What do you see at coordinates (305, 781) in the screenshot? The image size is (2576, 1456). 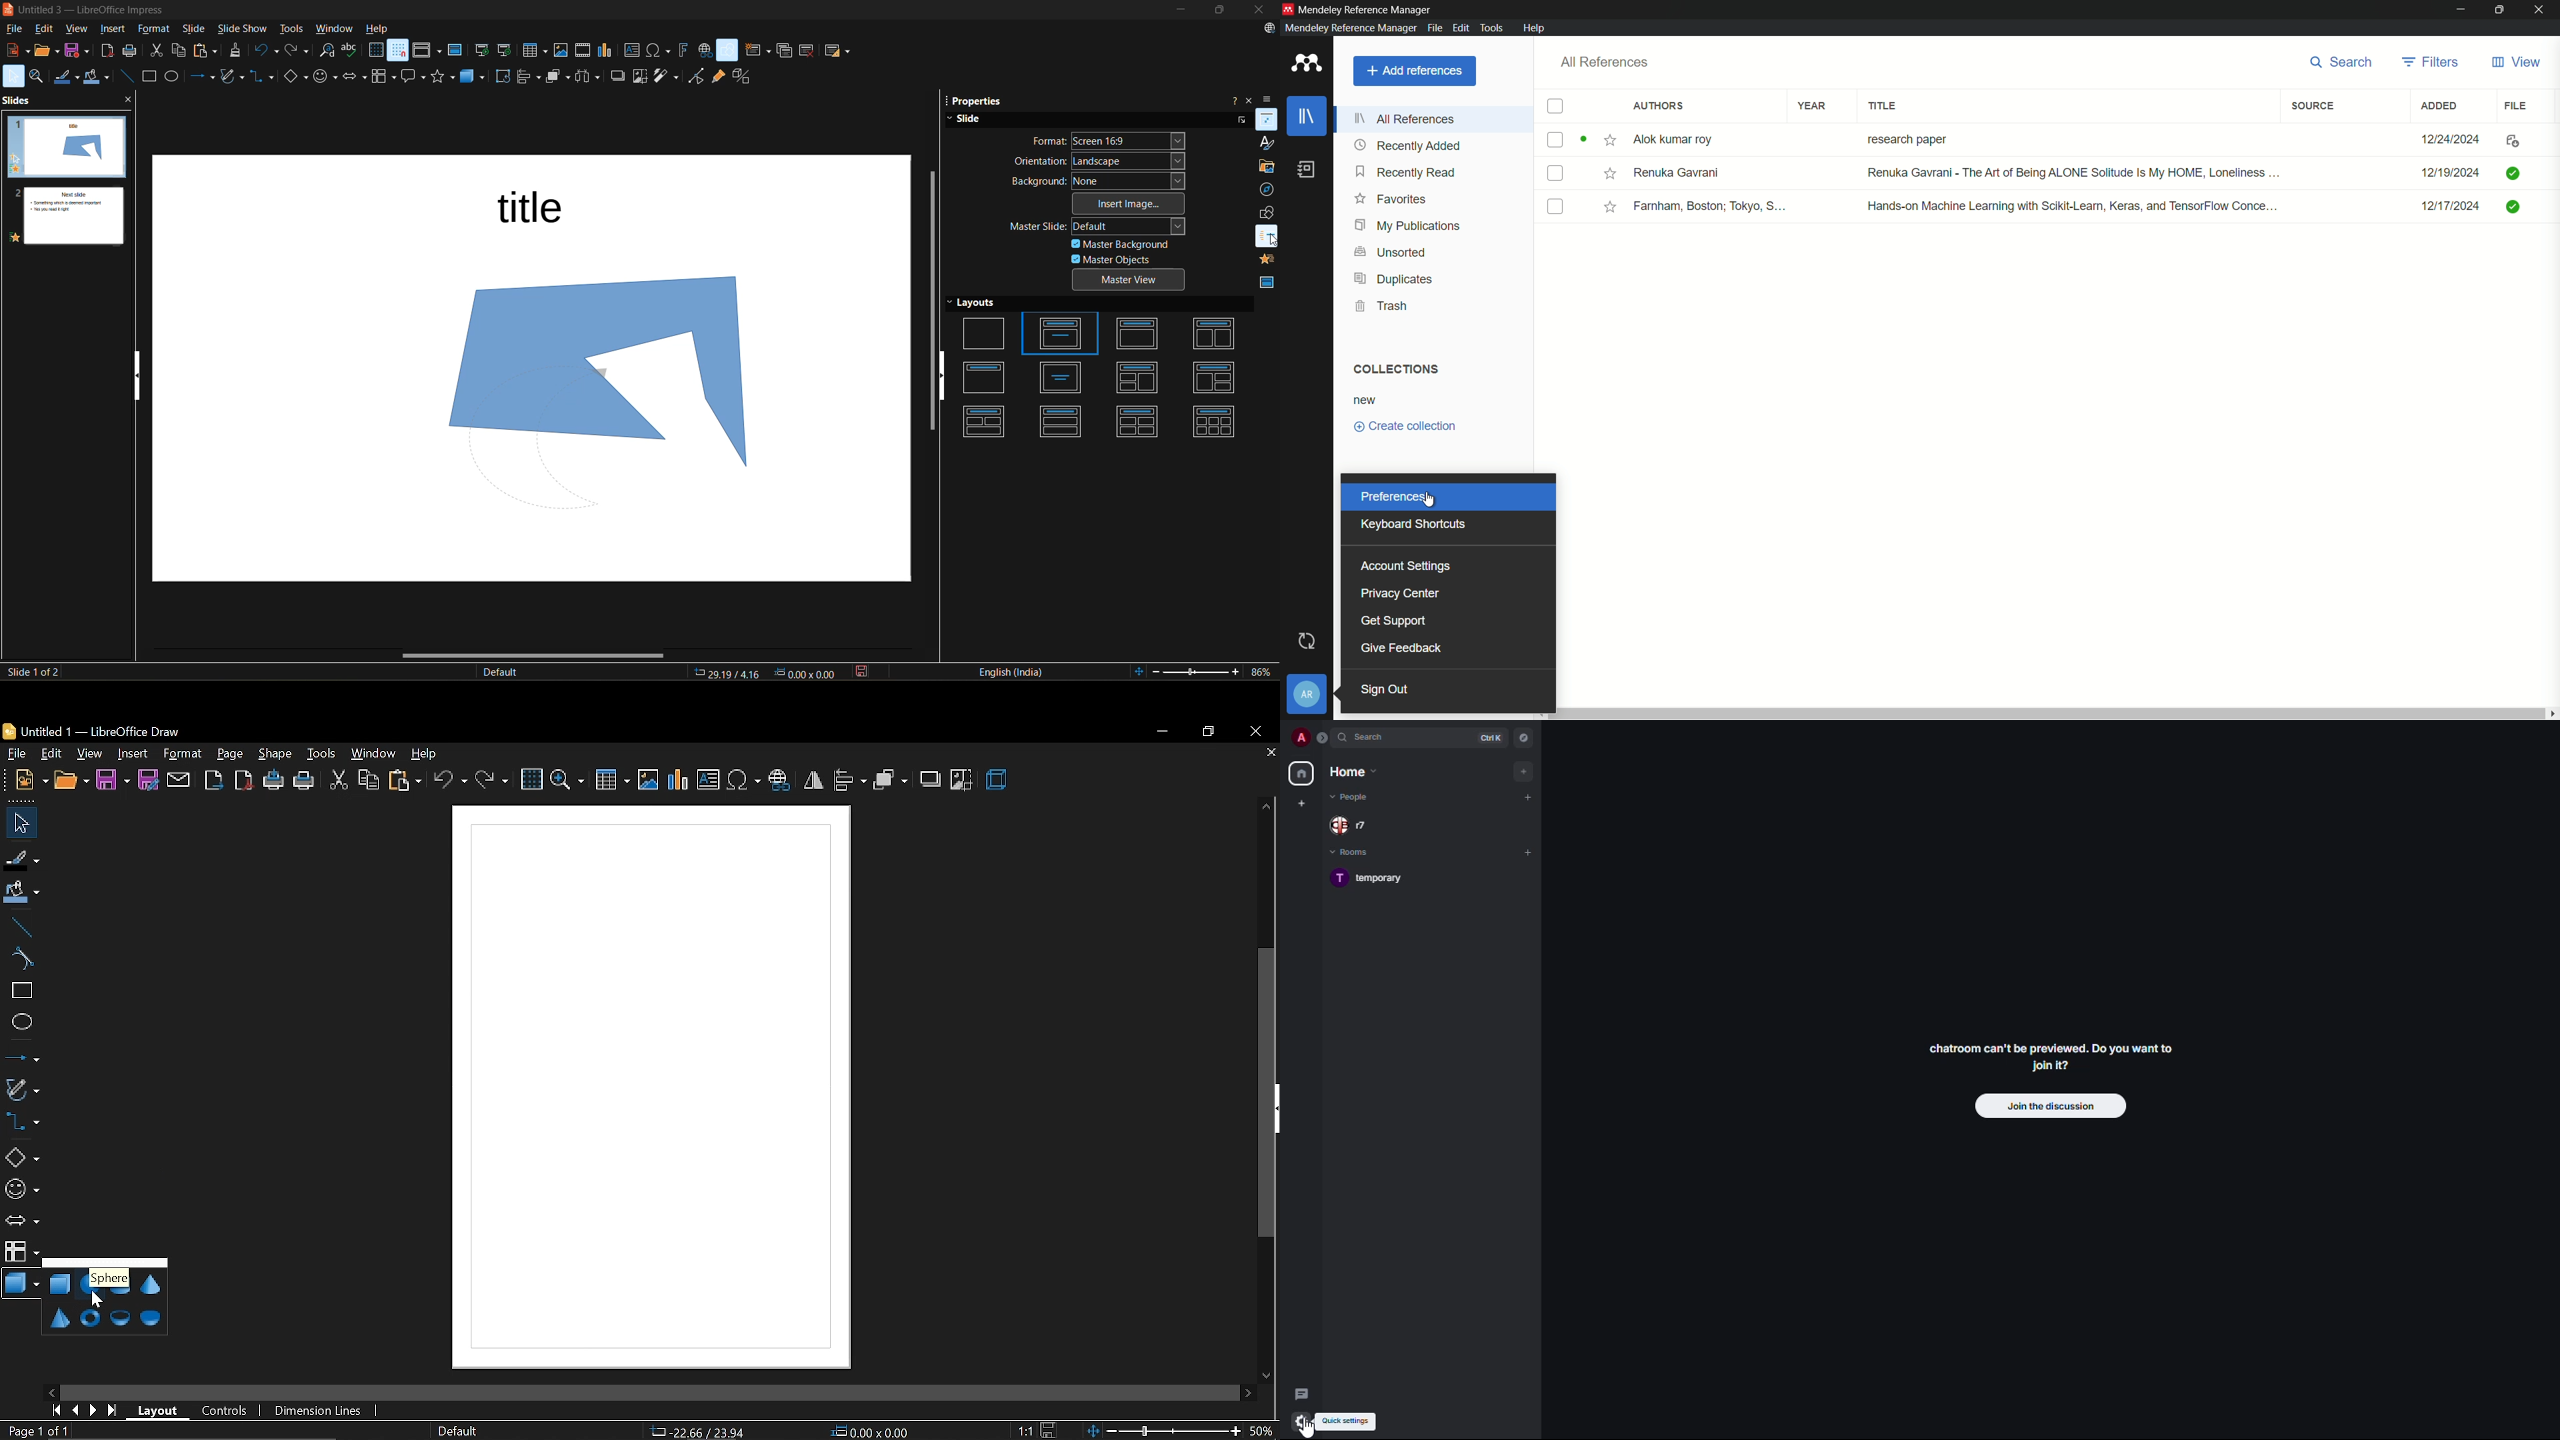 I see `print` at bounding box center [305, 781].